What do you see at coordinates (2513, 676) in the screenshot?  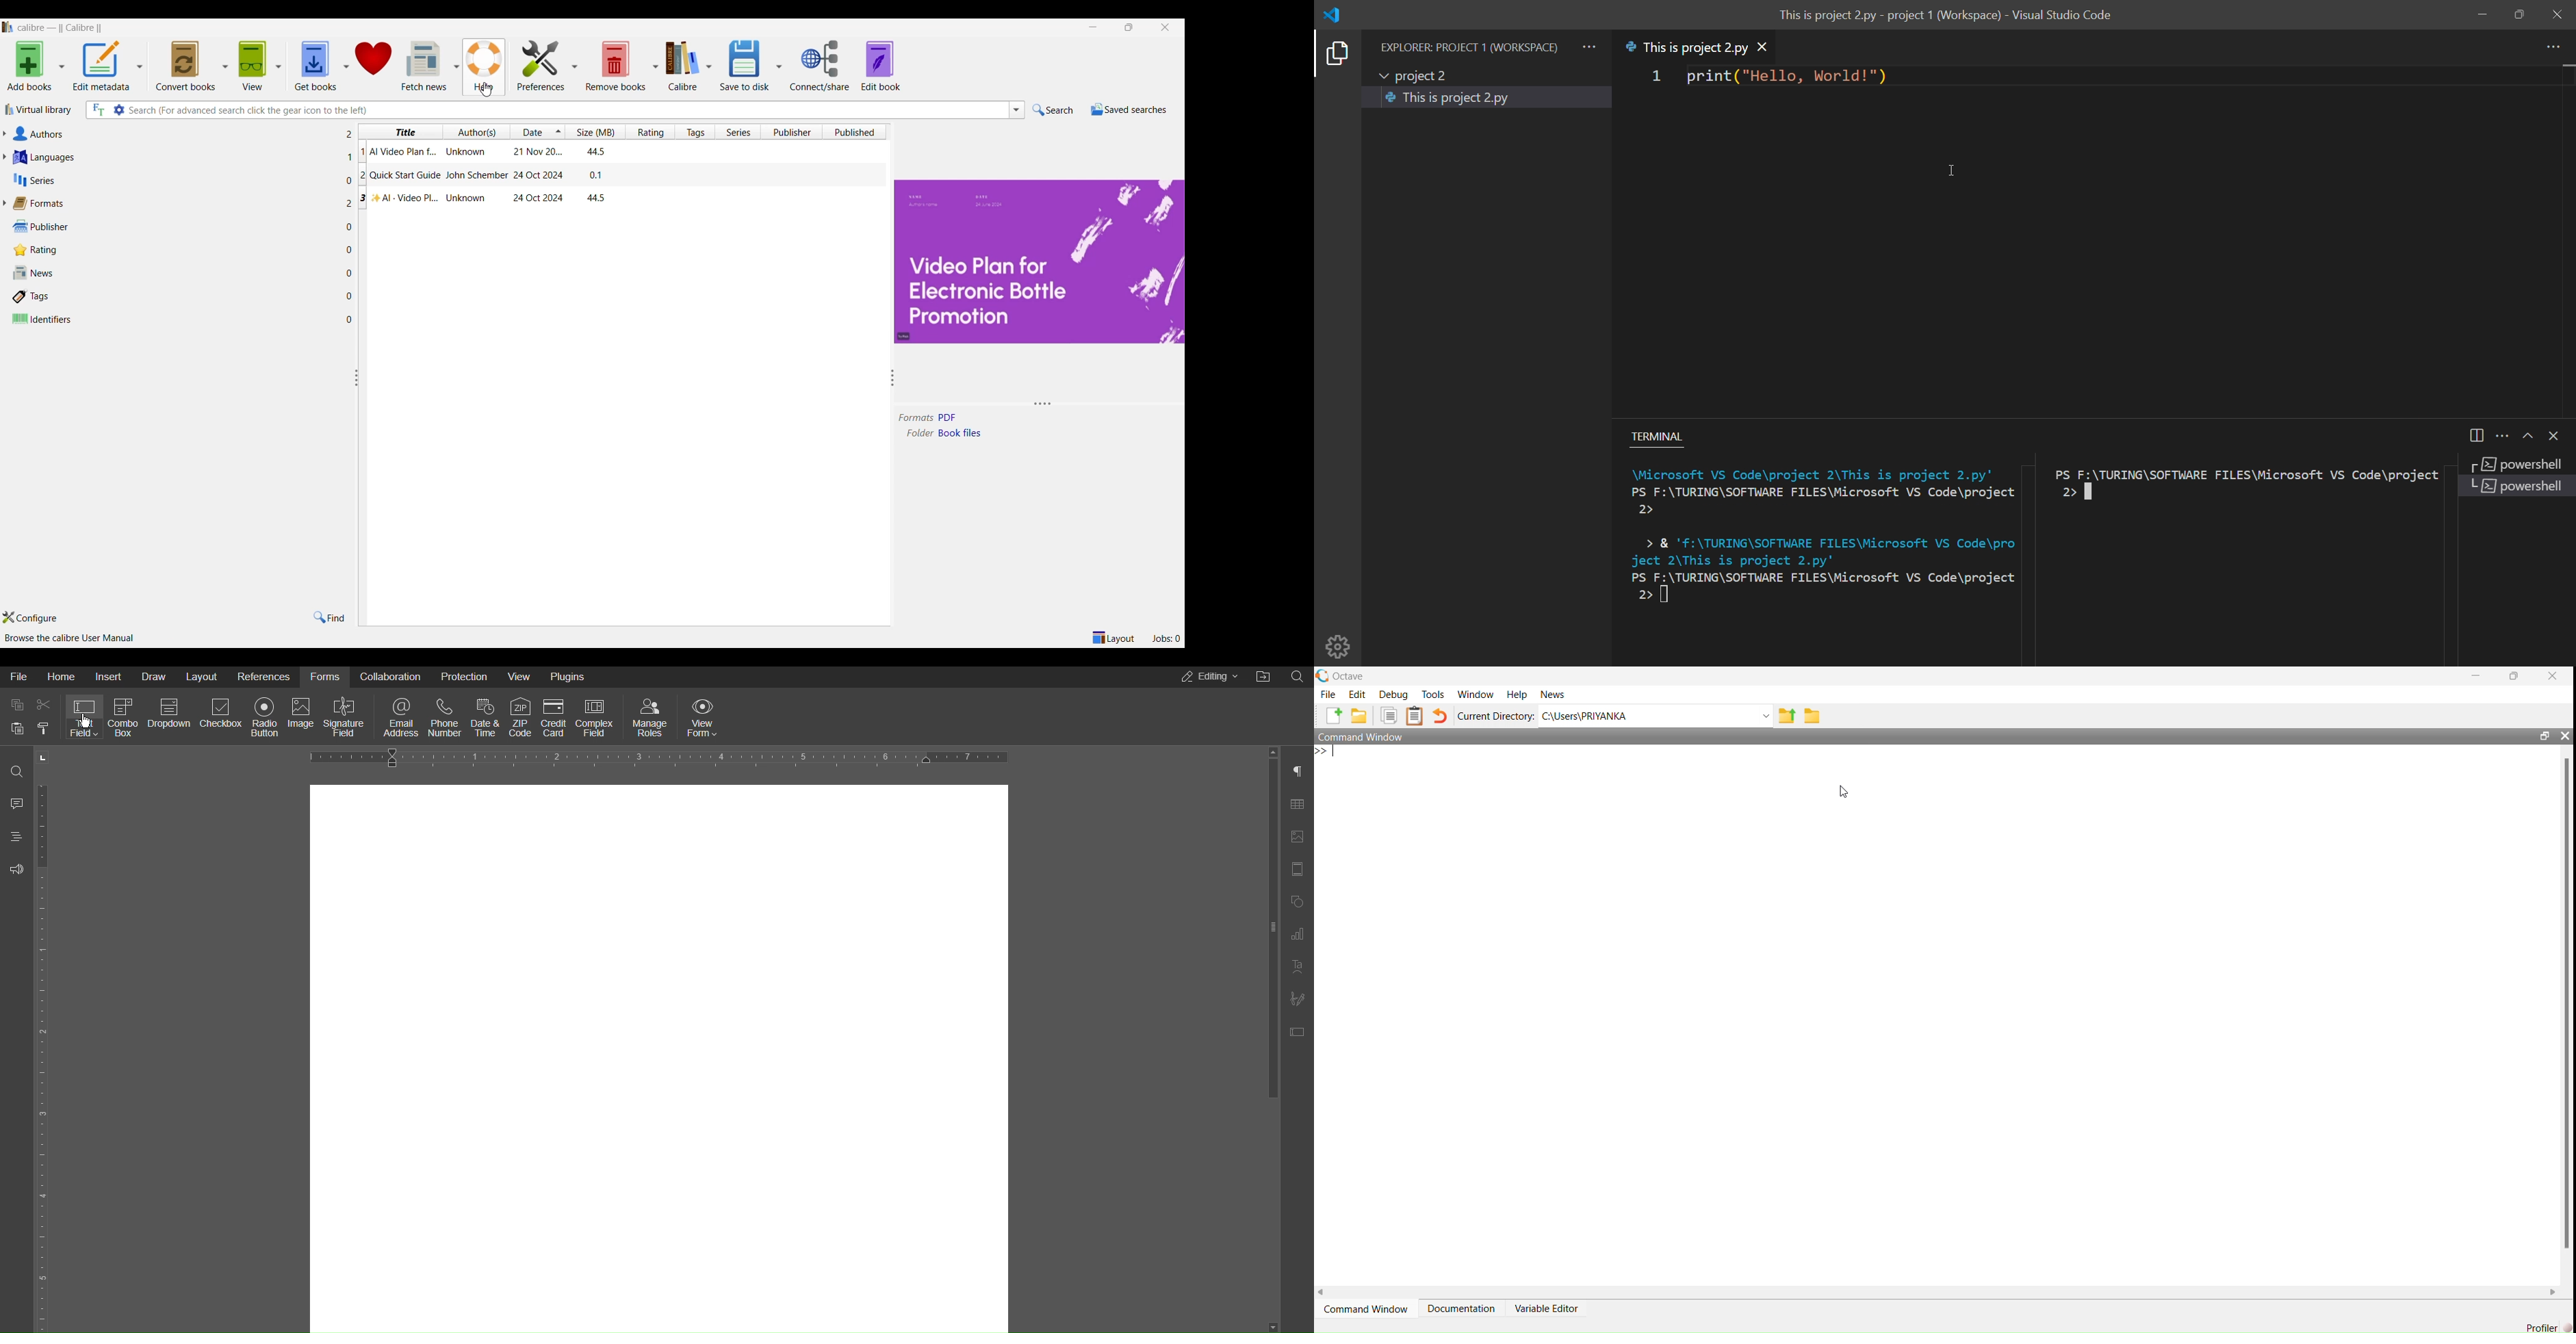 I see `restore` at bounding box center [2513, 676].